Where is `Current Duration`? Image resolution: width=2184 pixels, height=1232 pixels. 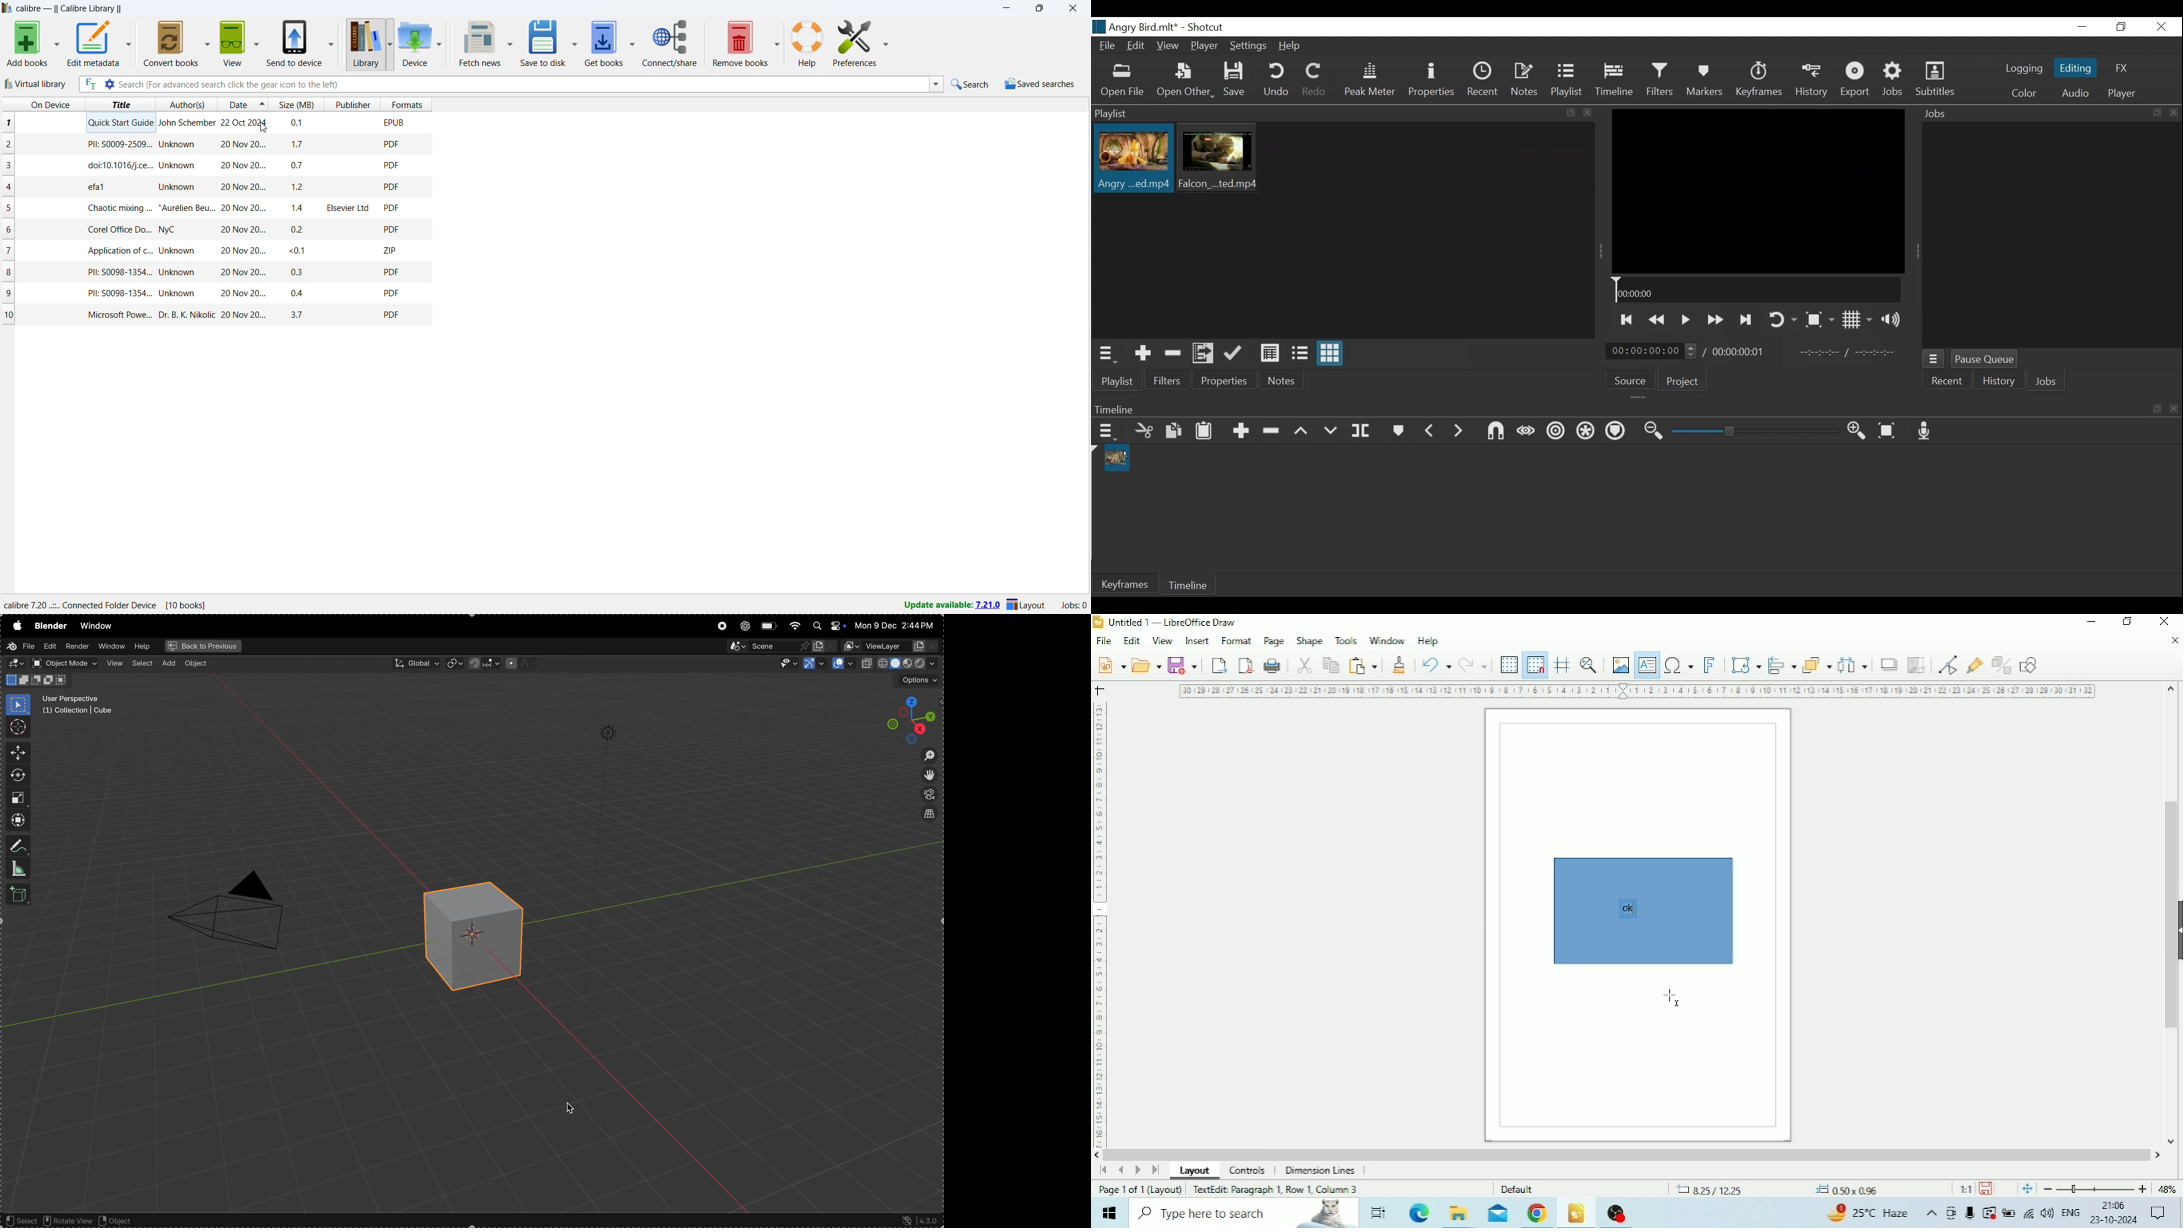
Current Duration is located at coordinates (1652, 351).